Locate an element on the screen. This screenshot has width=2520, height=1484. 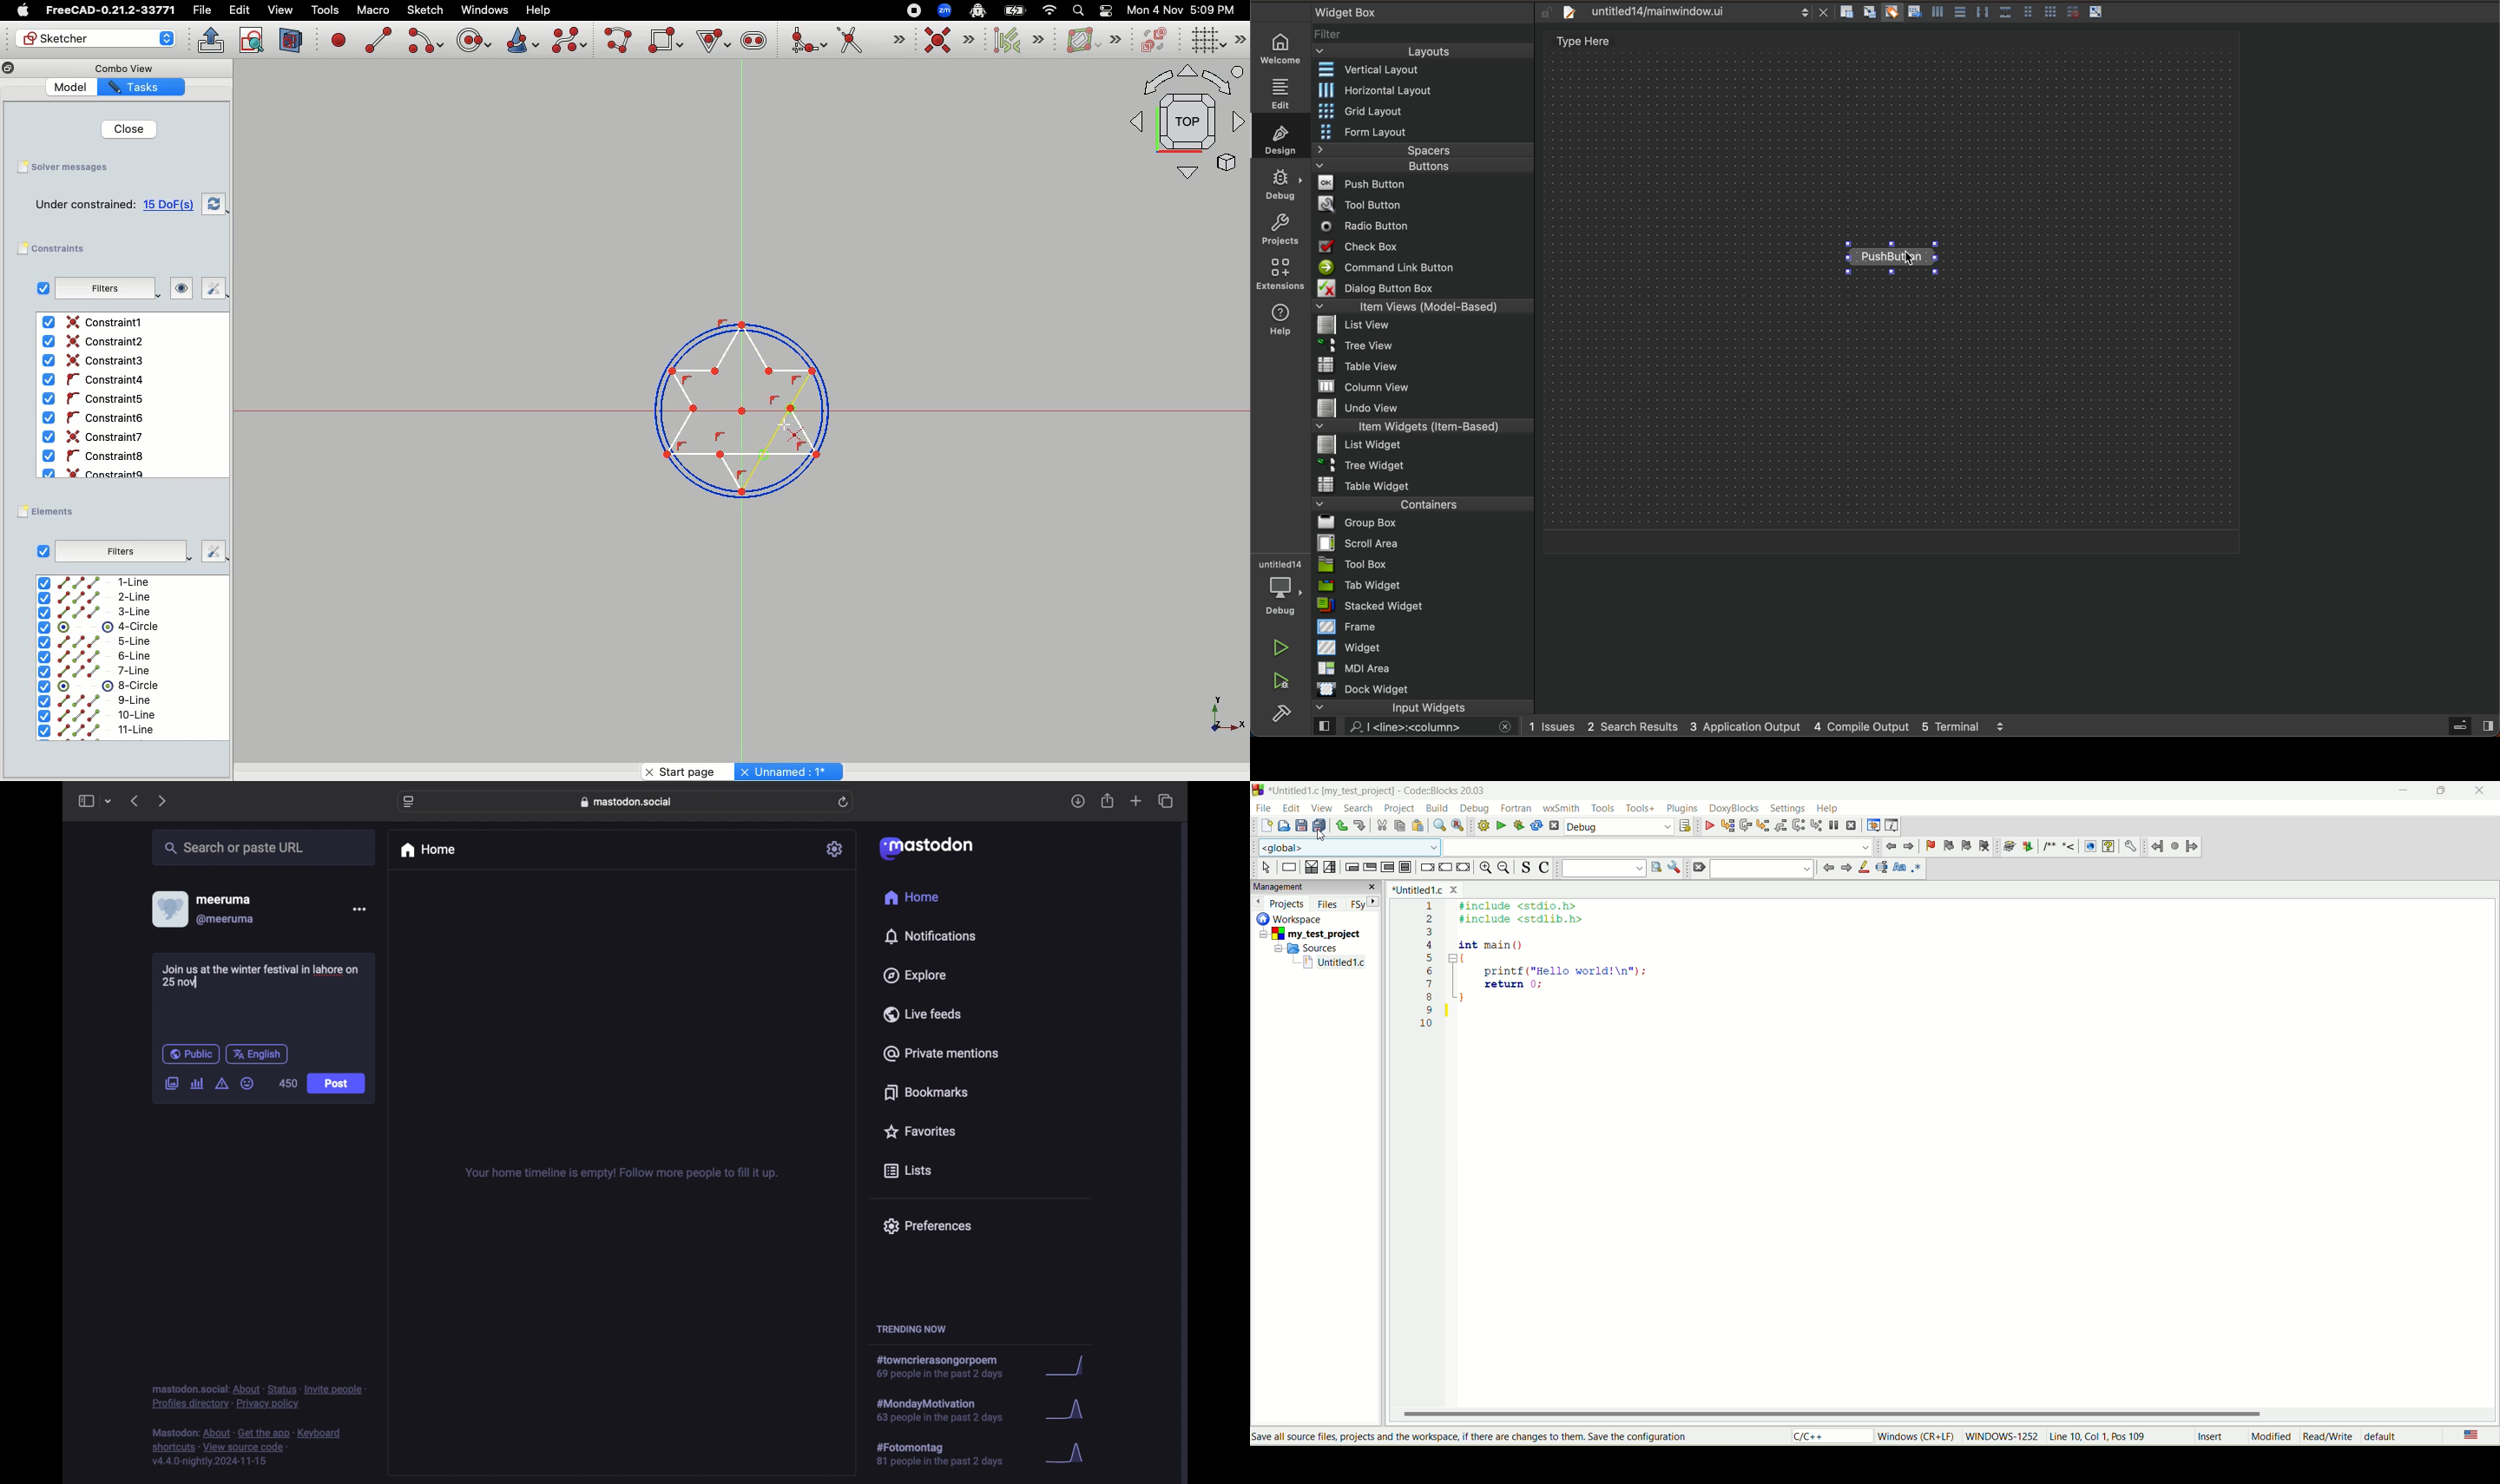
lists is located at coordinates (908, 1172).